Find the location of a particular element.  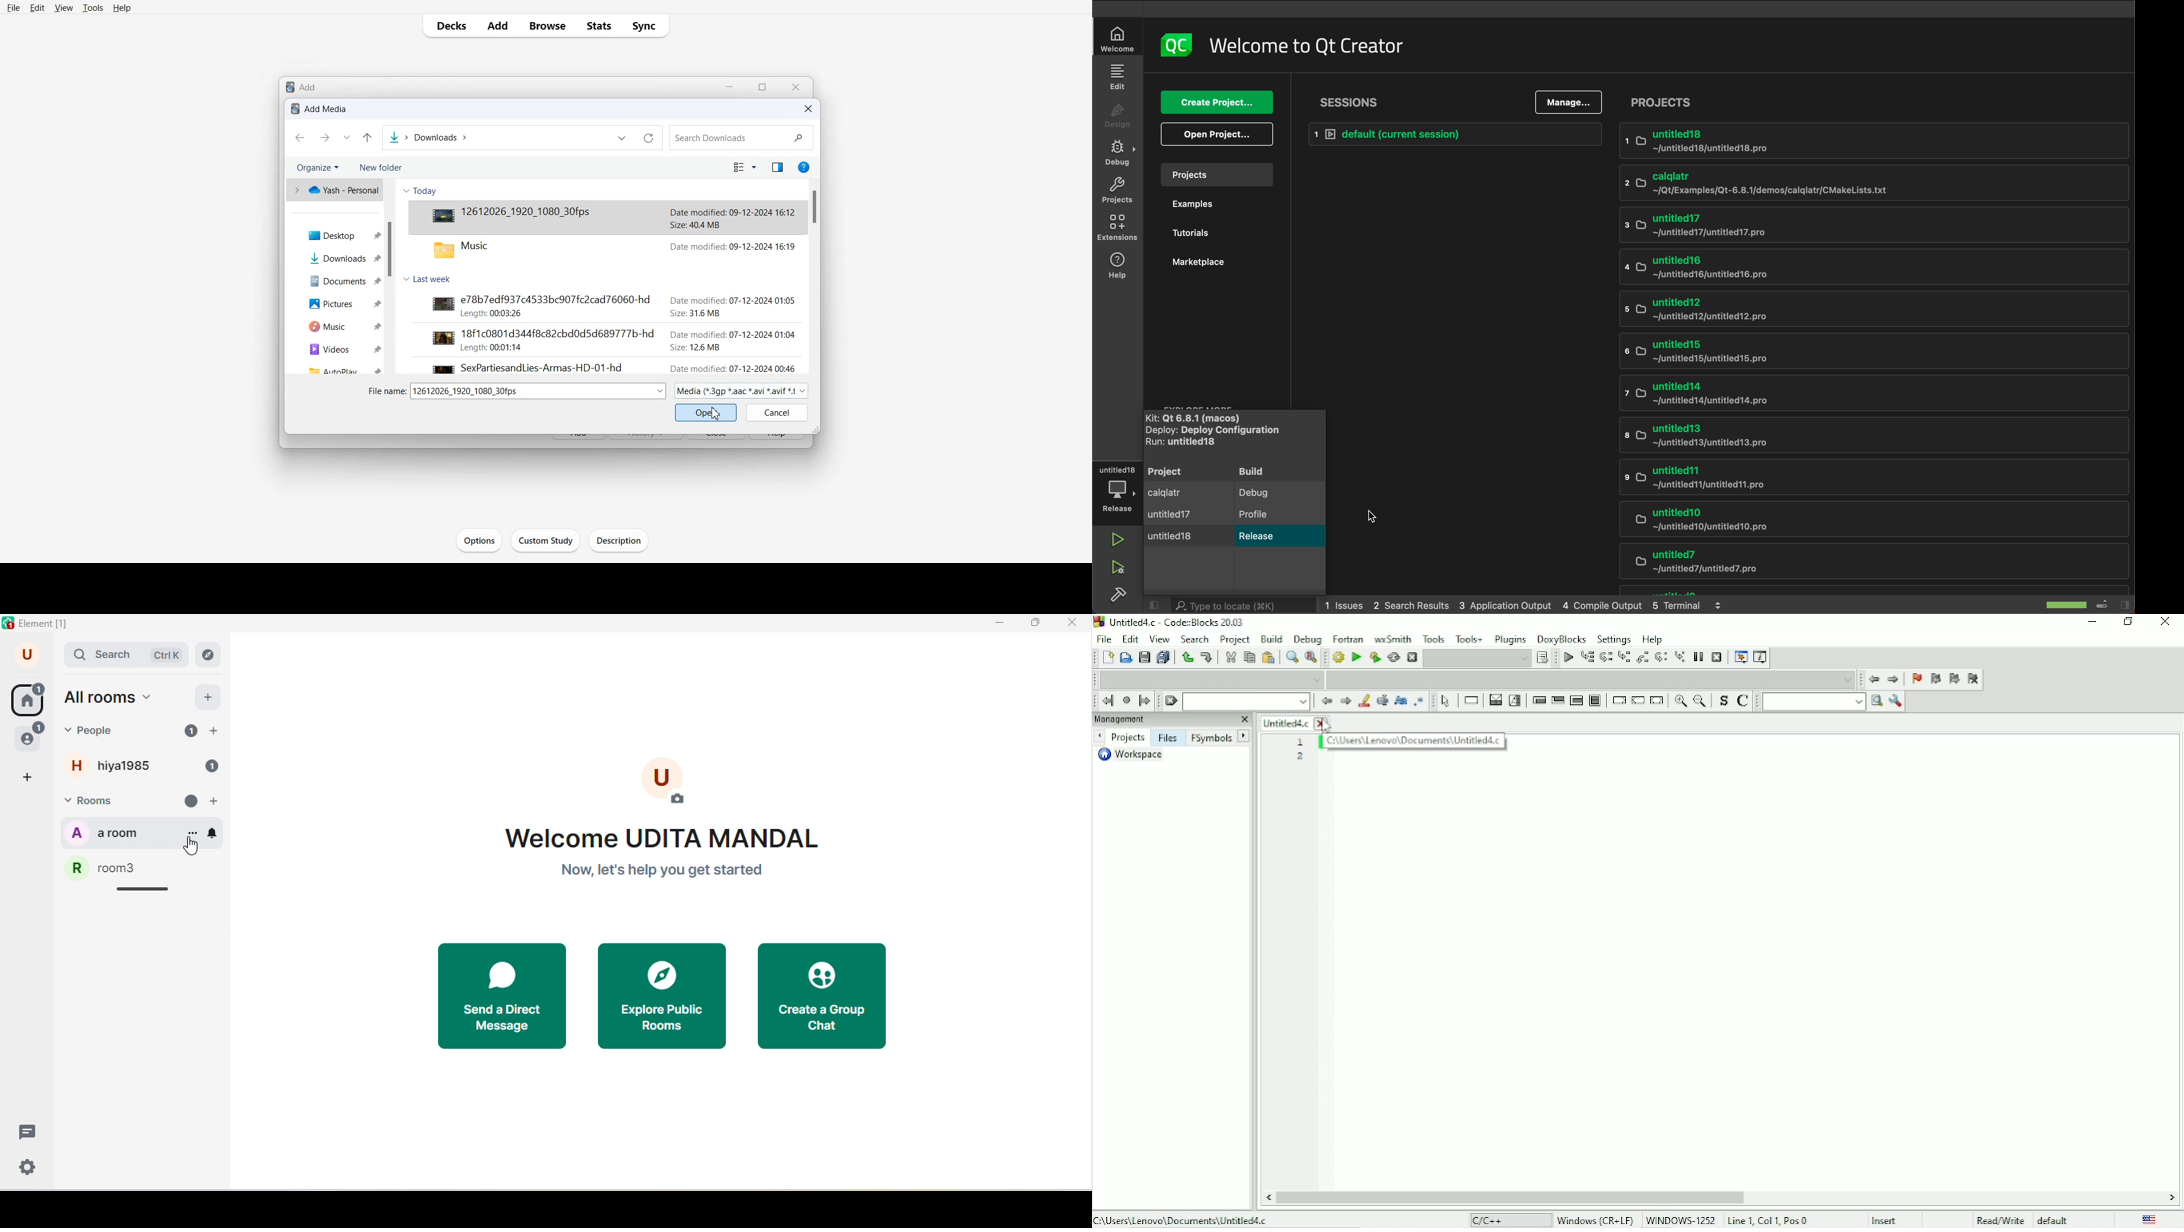

create a group chat is located at coordinates (821, 999).